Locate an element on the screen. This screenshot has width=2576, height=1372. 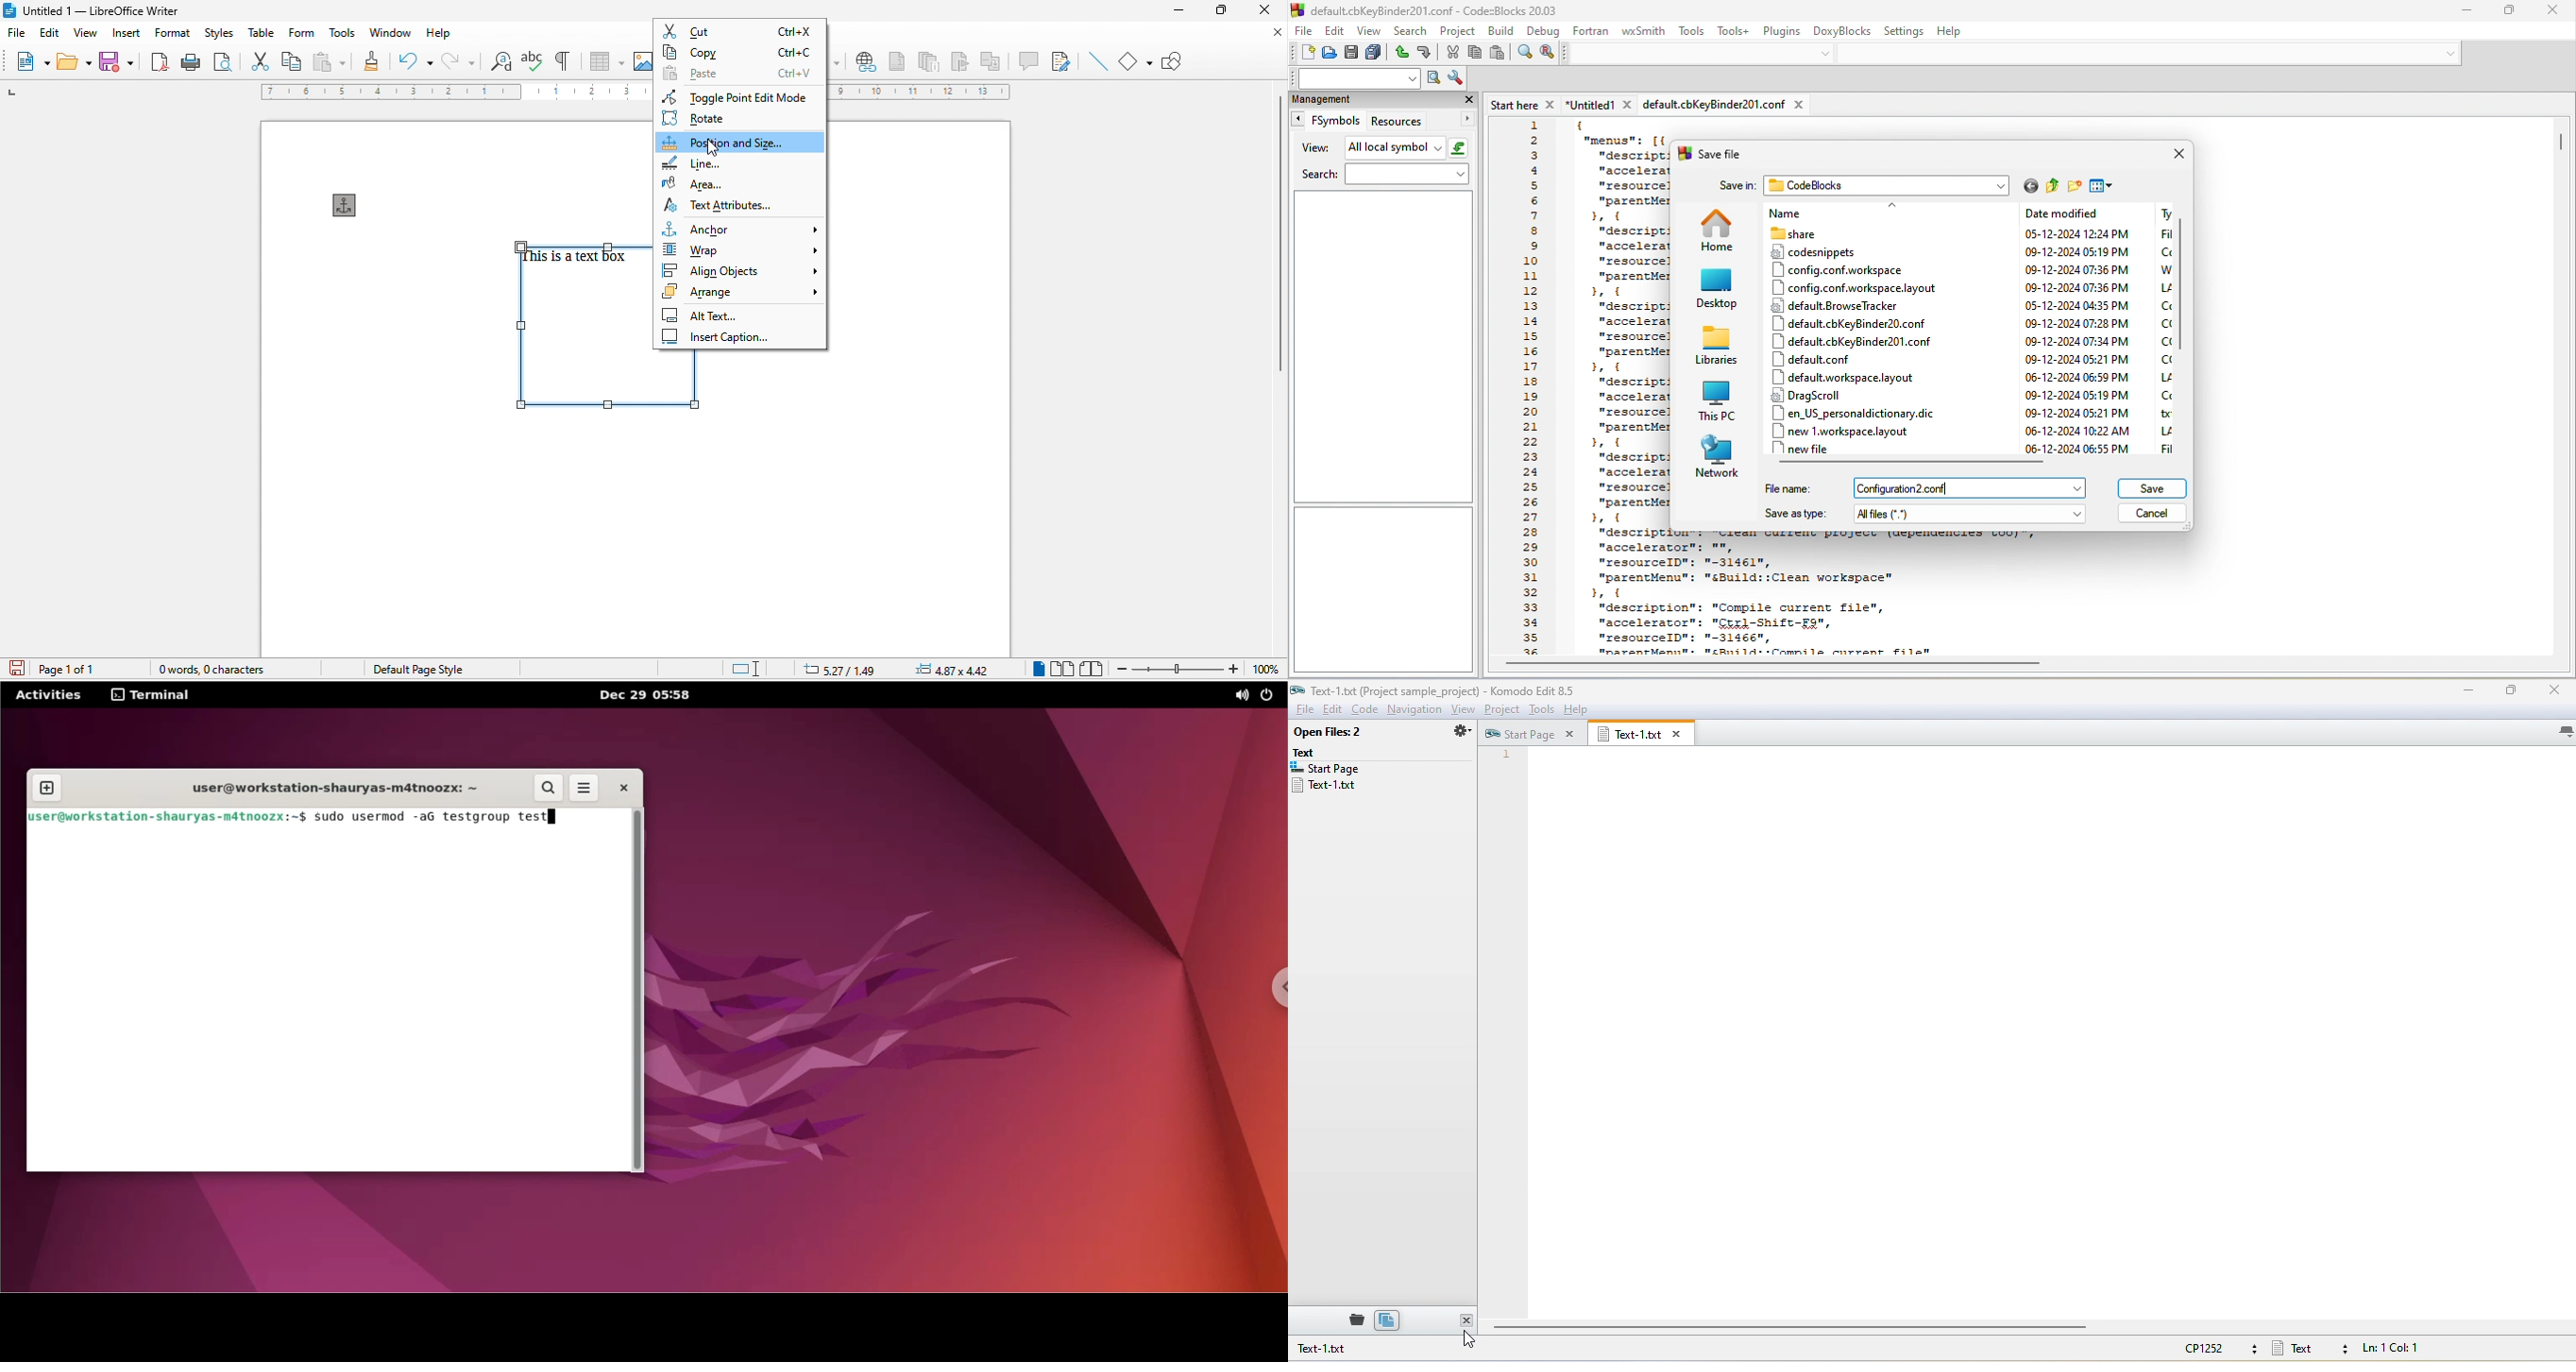
page 1 of 1 is located at coordinates (77, 670).